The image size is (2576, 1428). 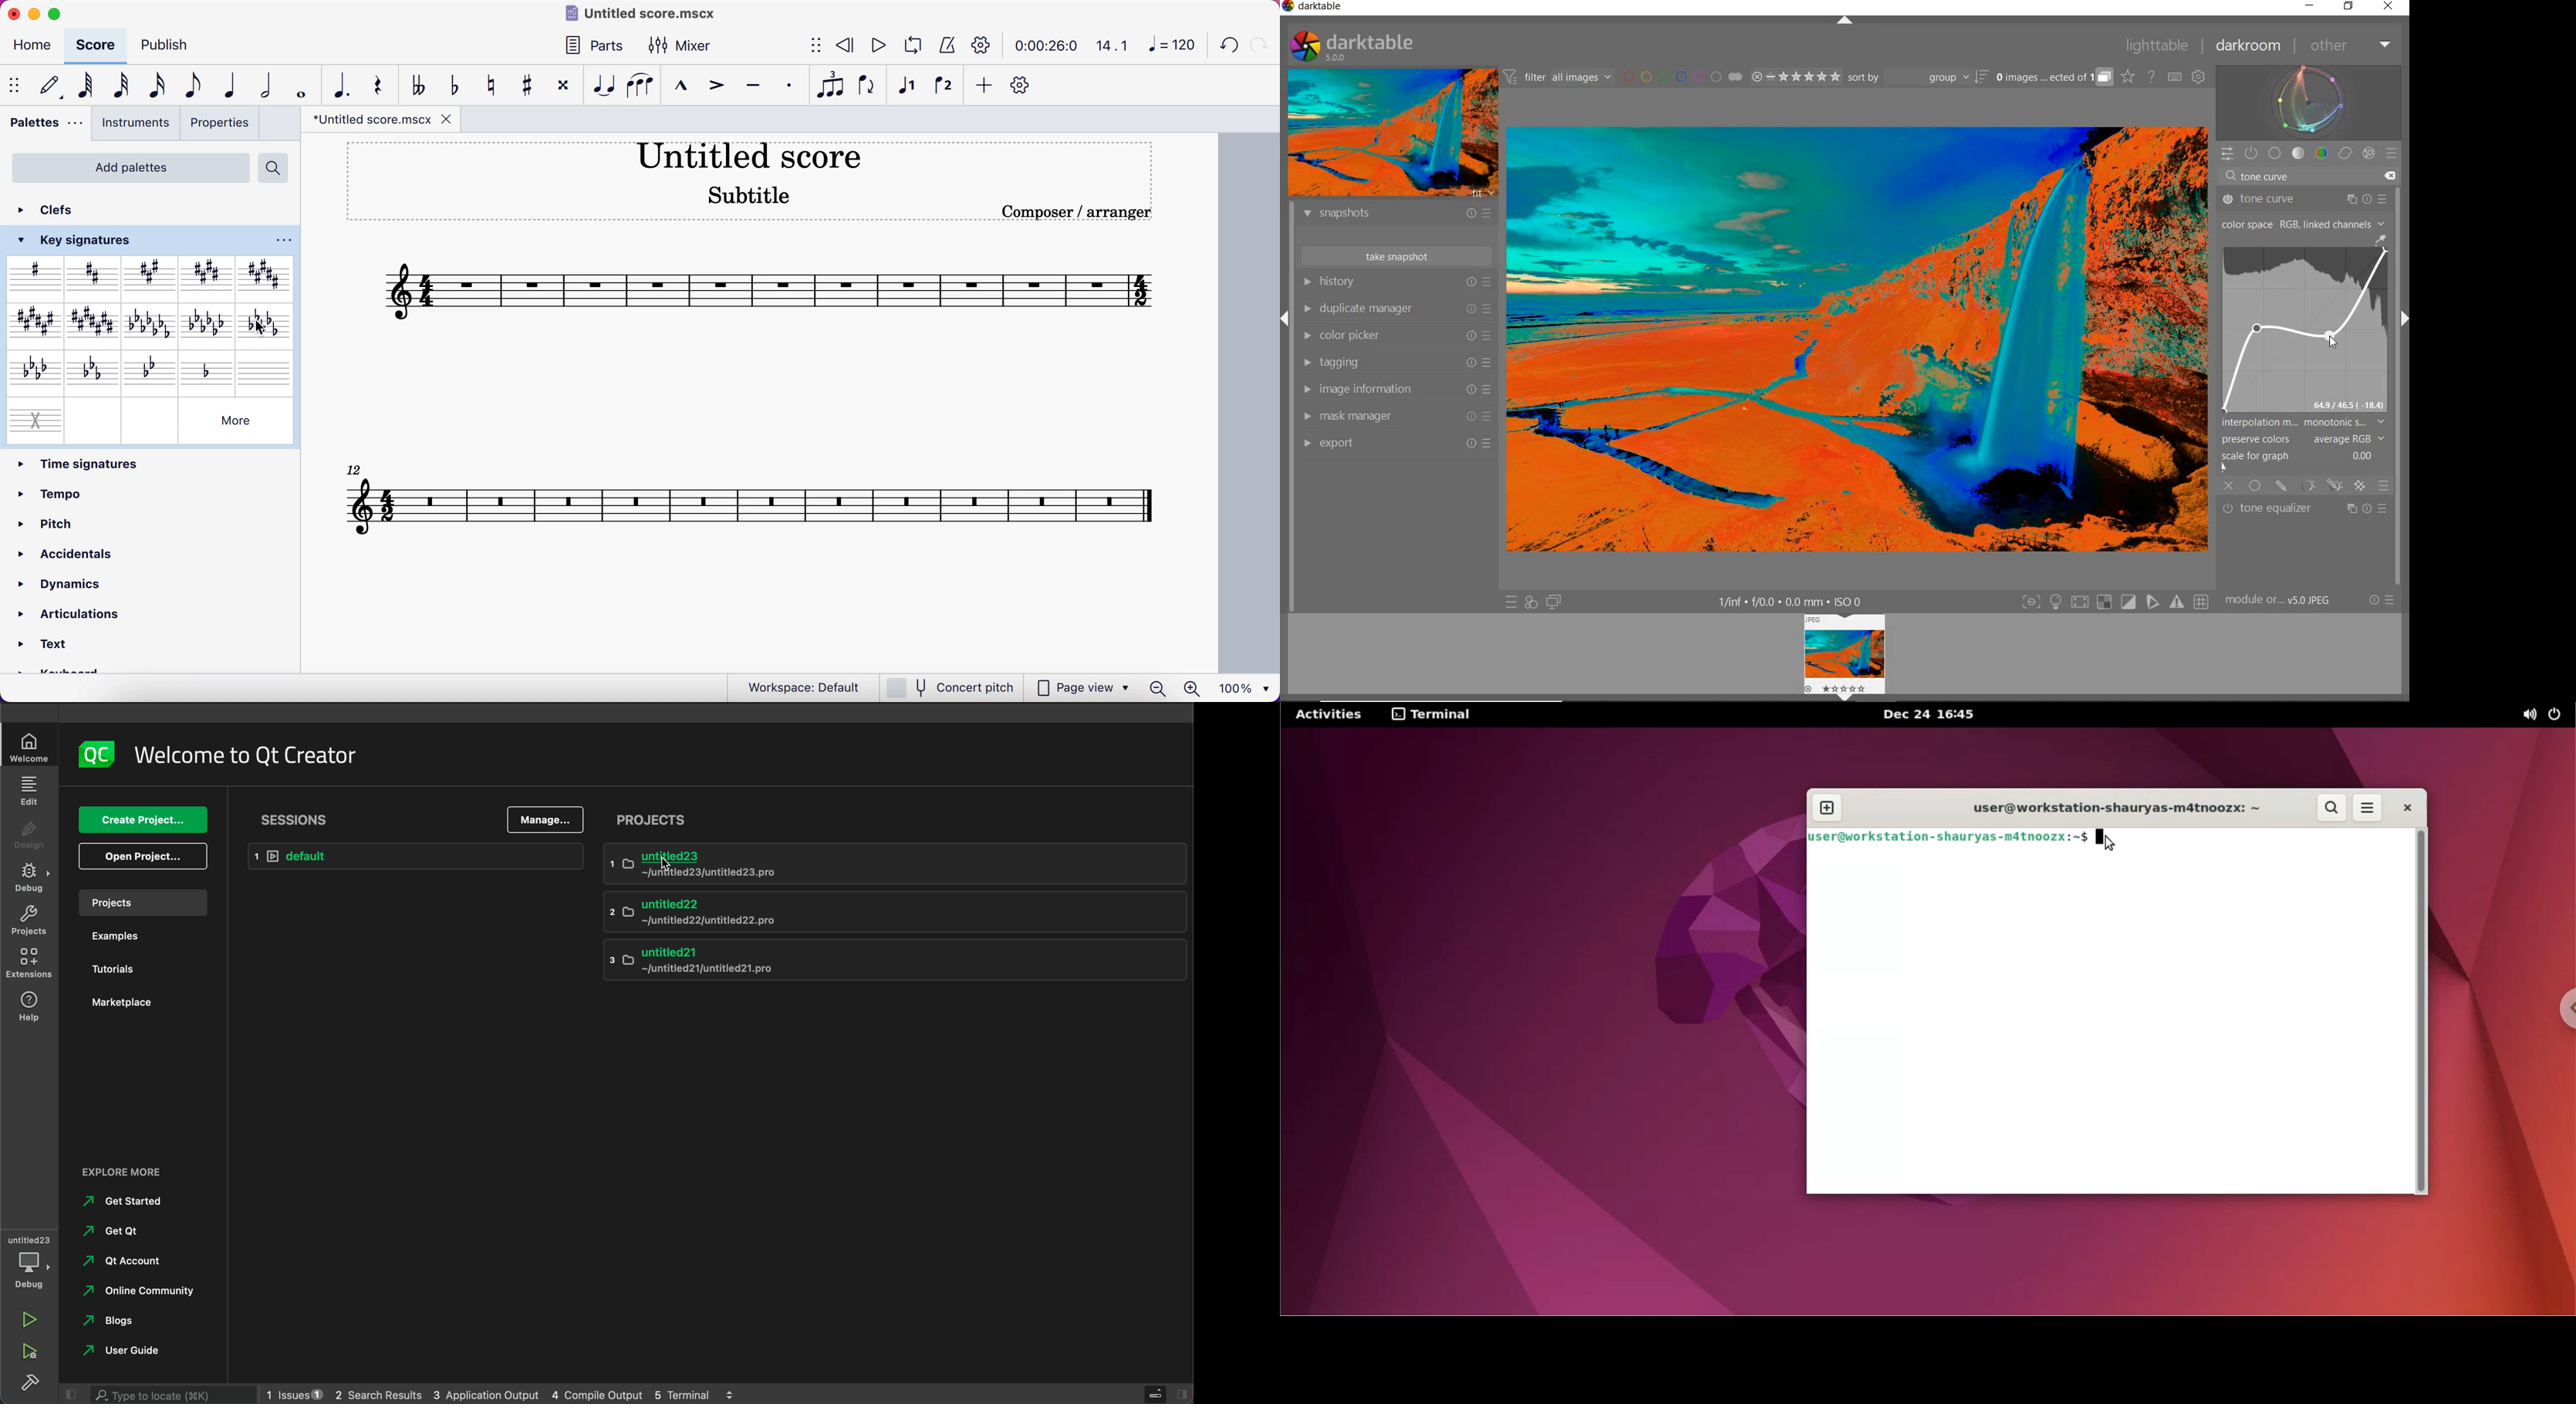 What do you see at coordinates (113, 1321) in the screenshot?
I see `blogs` at bounding box center [113, 1321].